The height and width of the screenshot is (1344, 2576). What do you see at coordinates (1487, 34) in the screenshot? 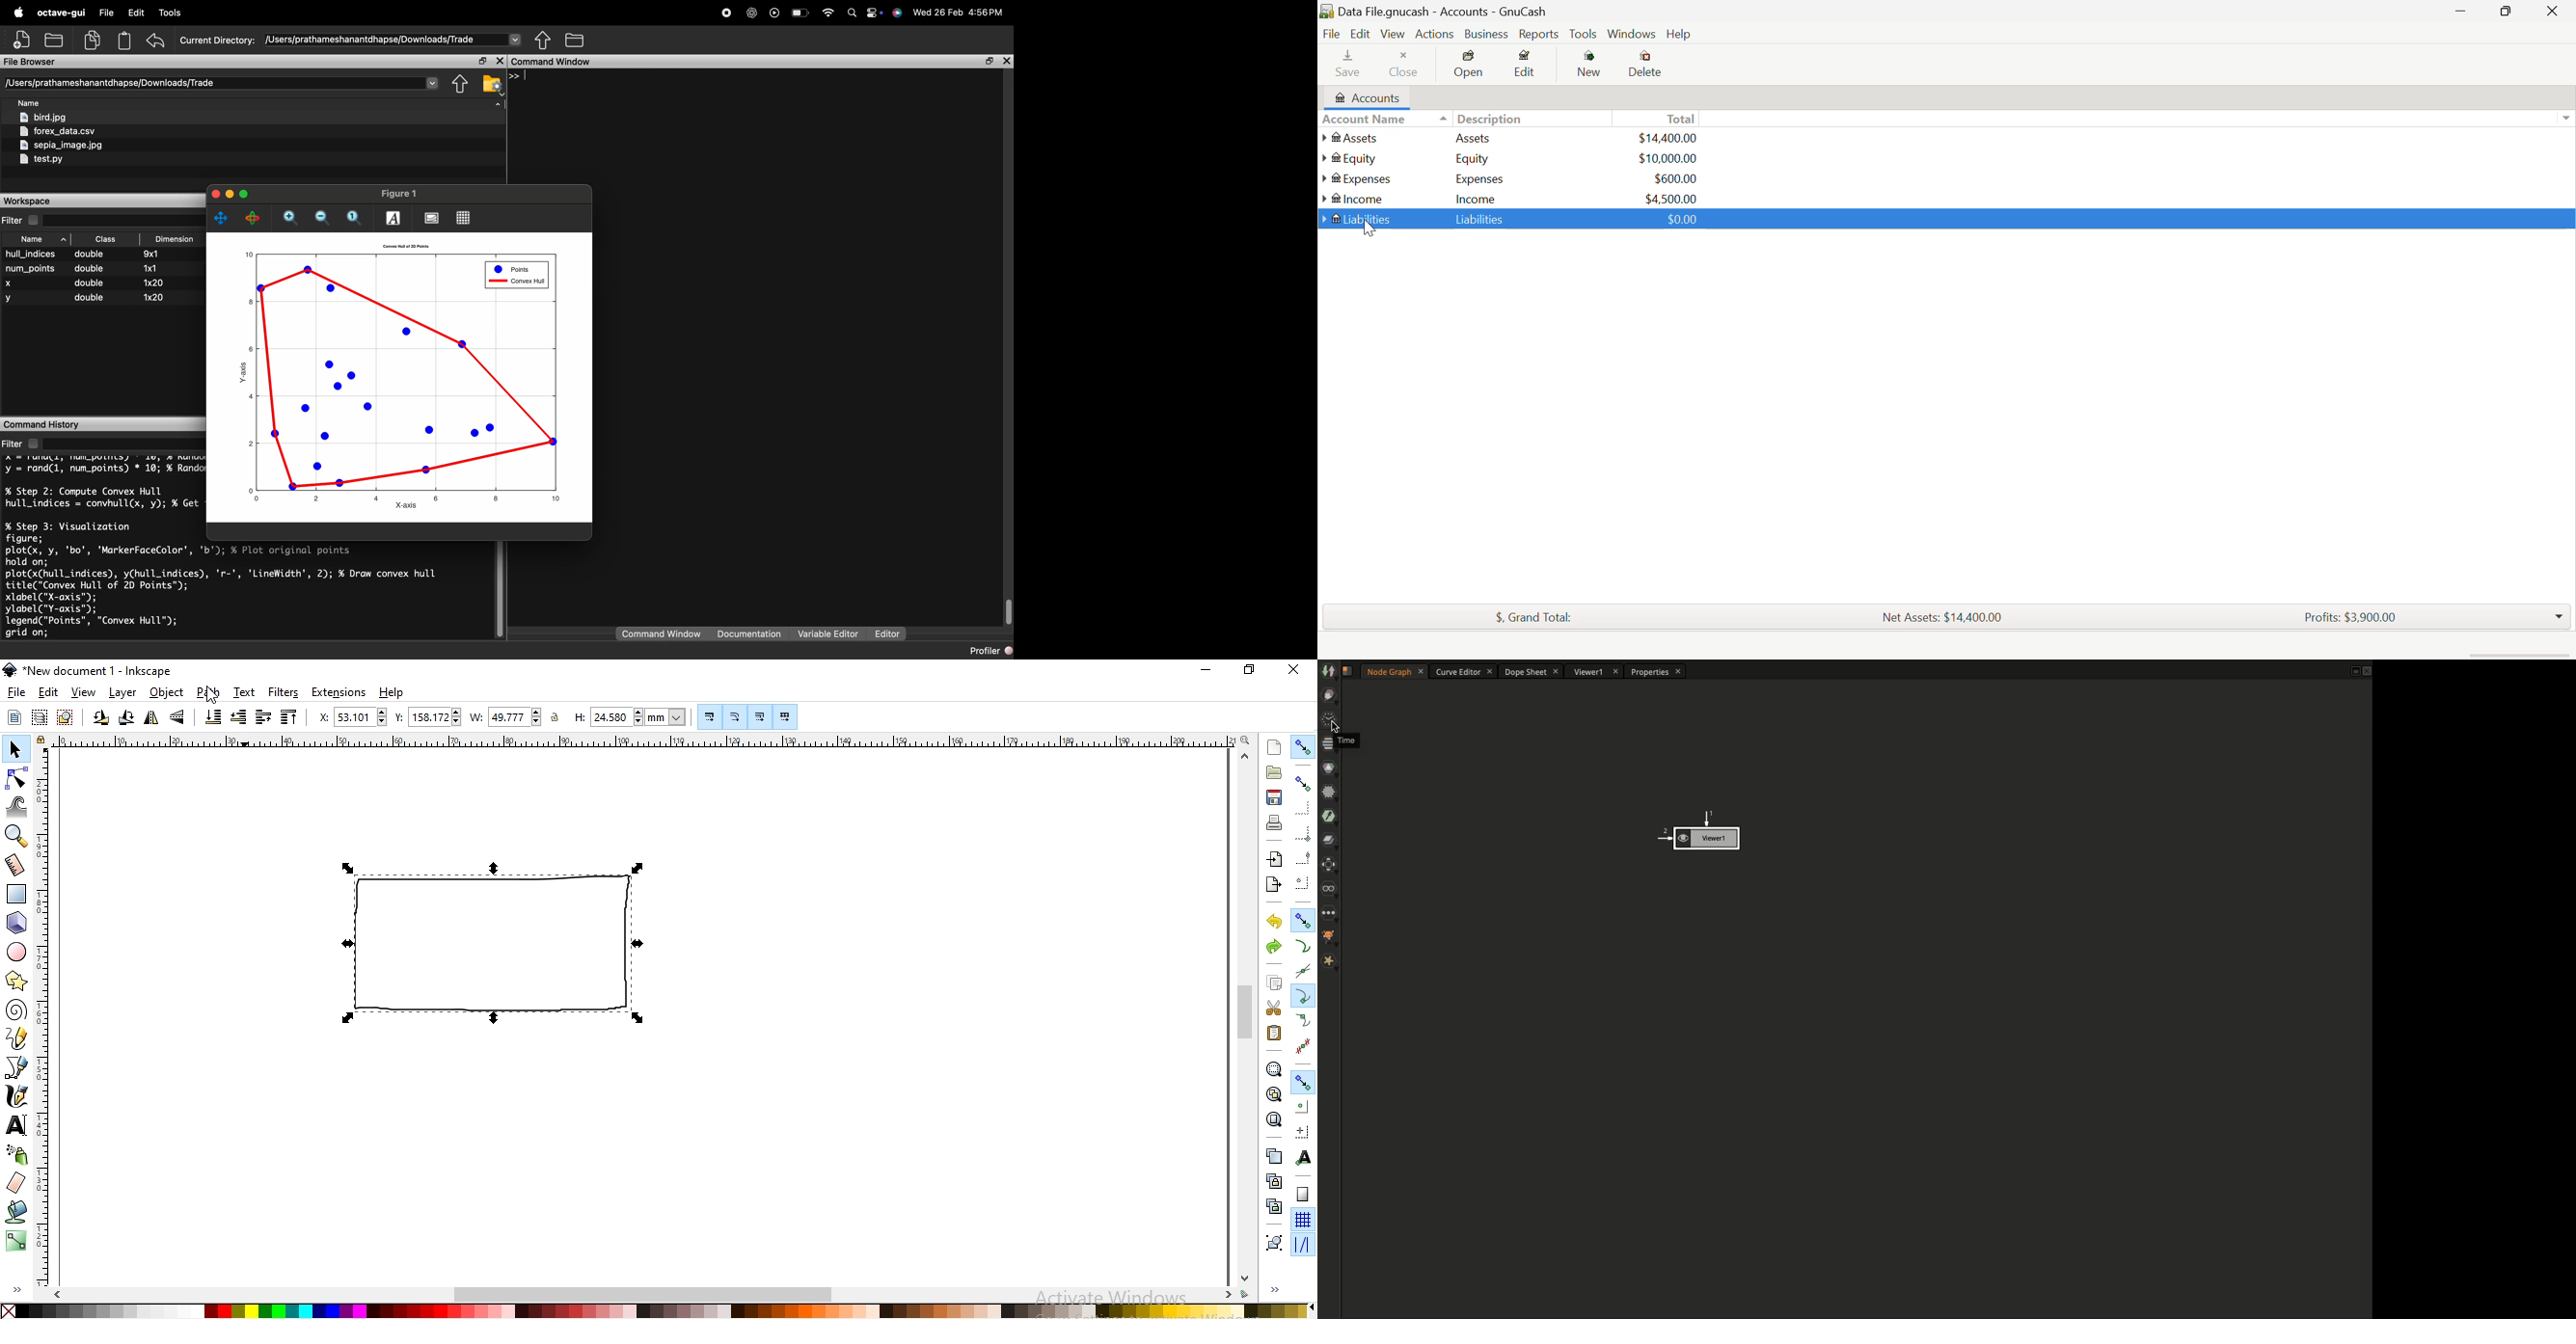
I see `Business` at bounding box center [1487, 34].